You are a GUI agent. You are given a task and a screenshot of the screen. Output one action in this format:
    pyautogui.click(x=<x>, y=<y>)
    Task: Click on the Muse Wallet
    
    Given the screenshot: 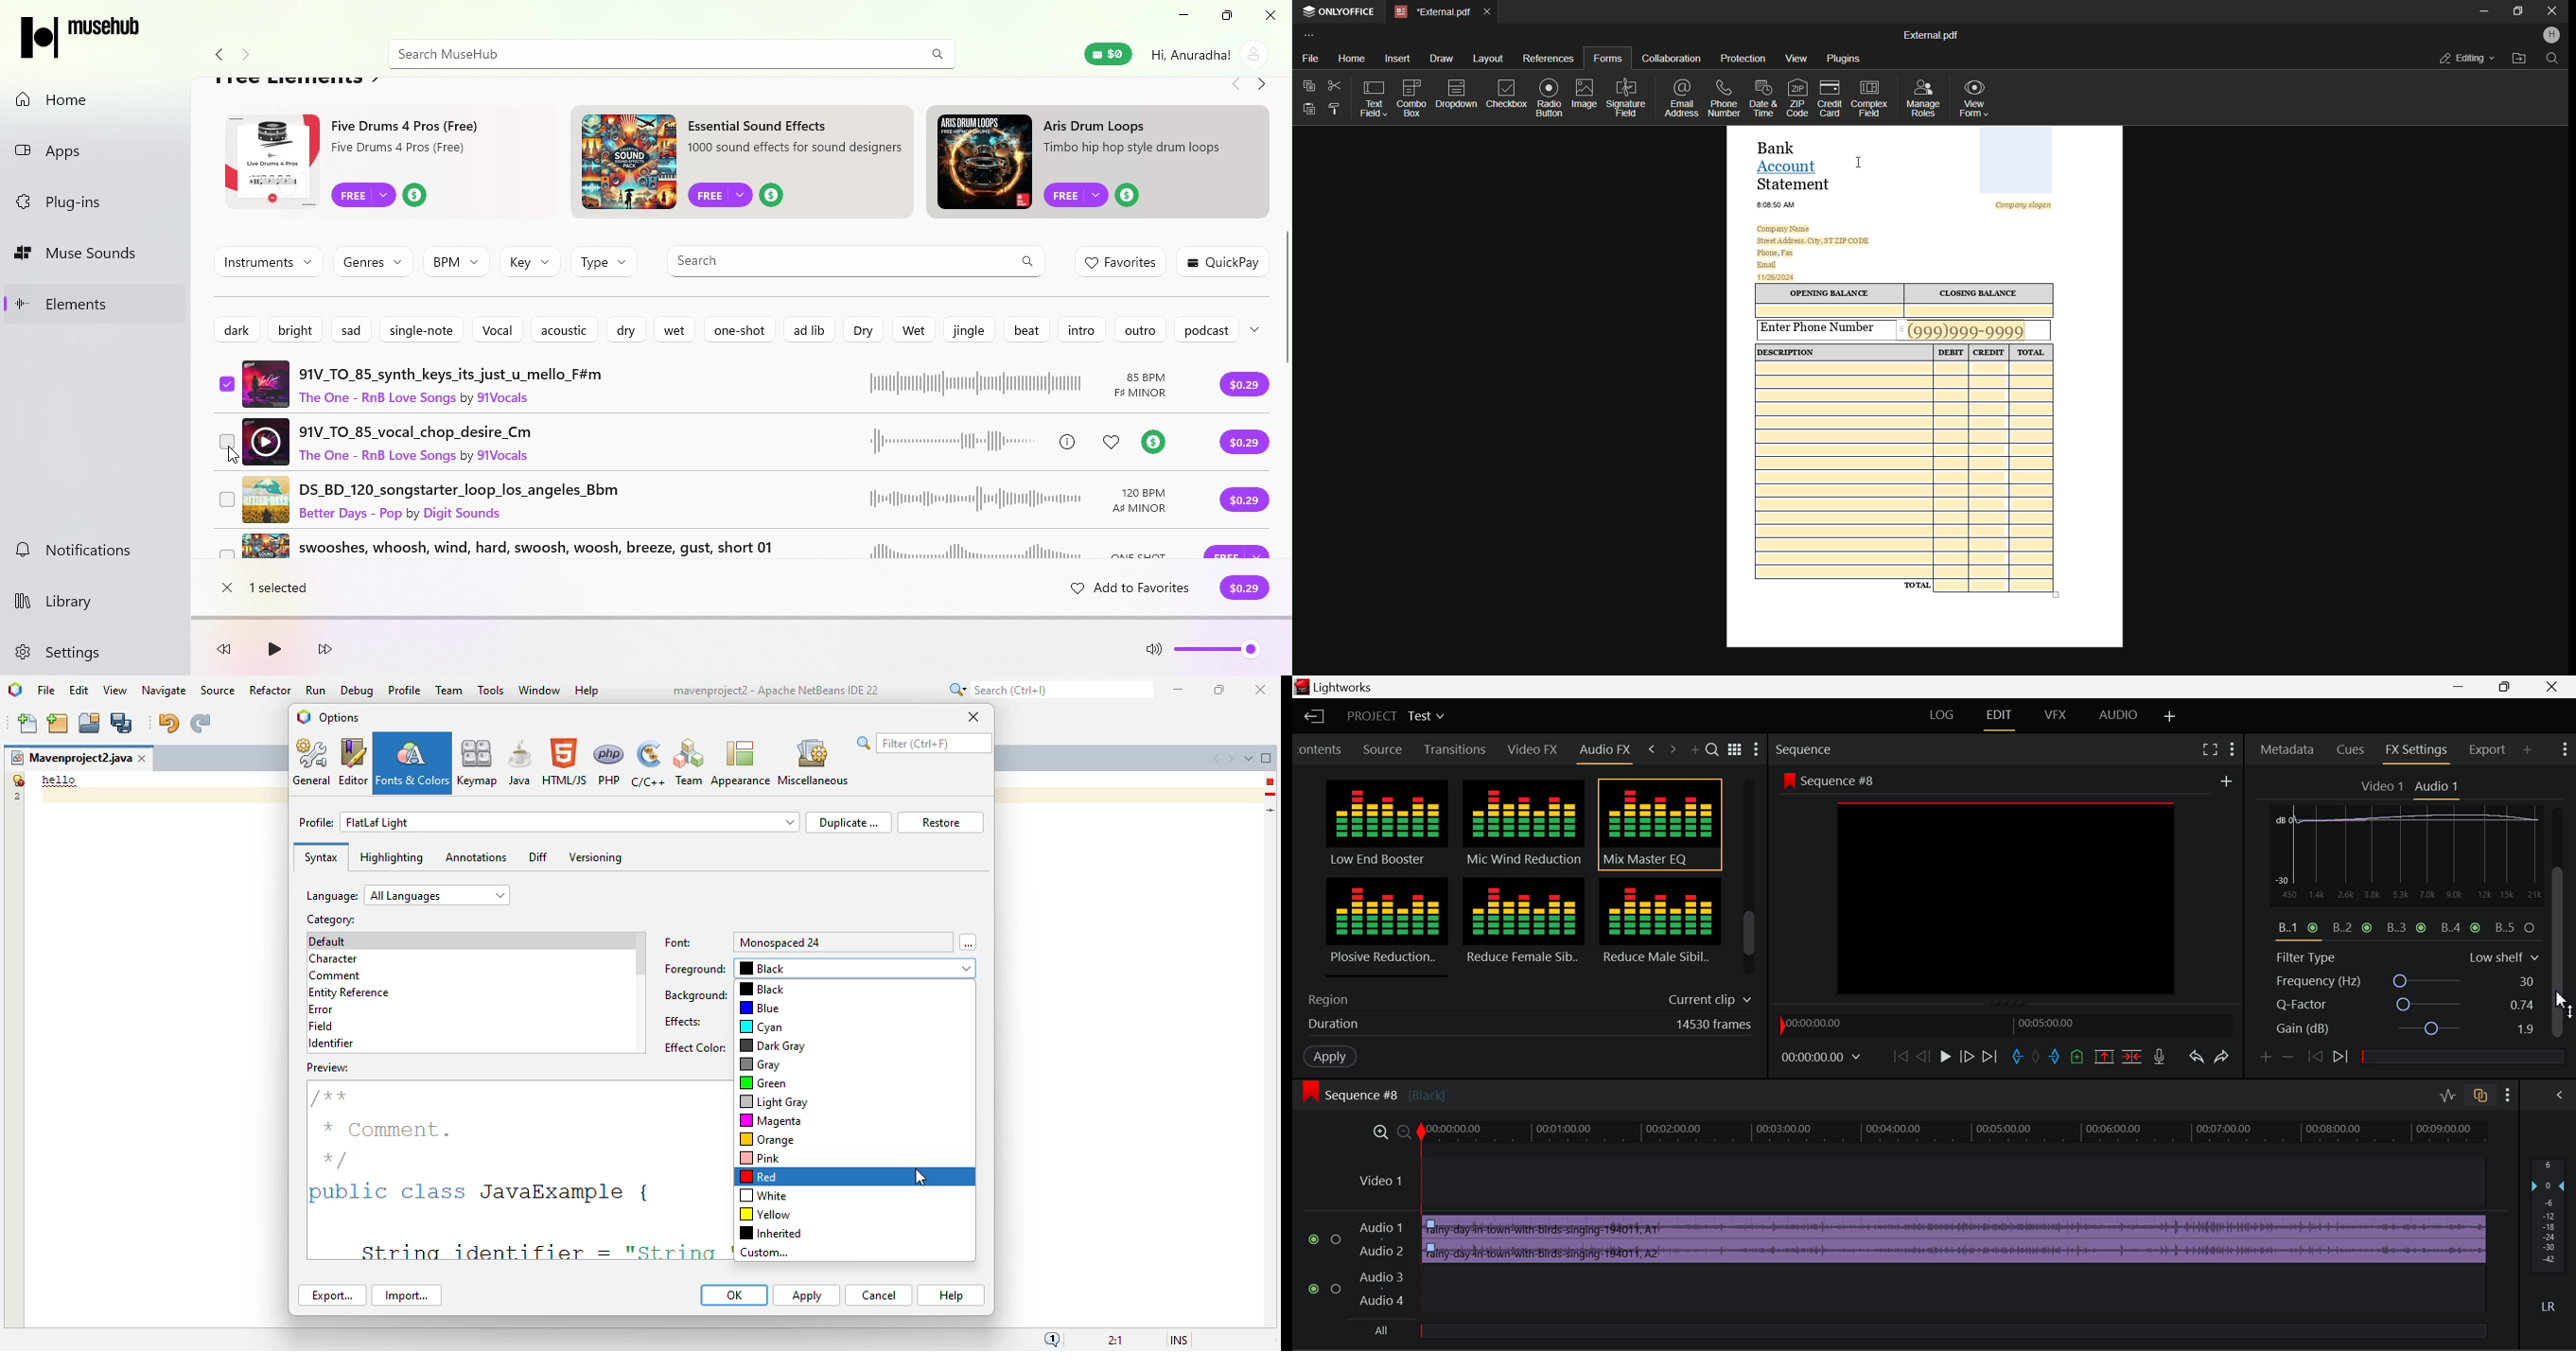 What is the action you would take?
    pyautogui.click(x=1107, y=54)
    